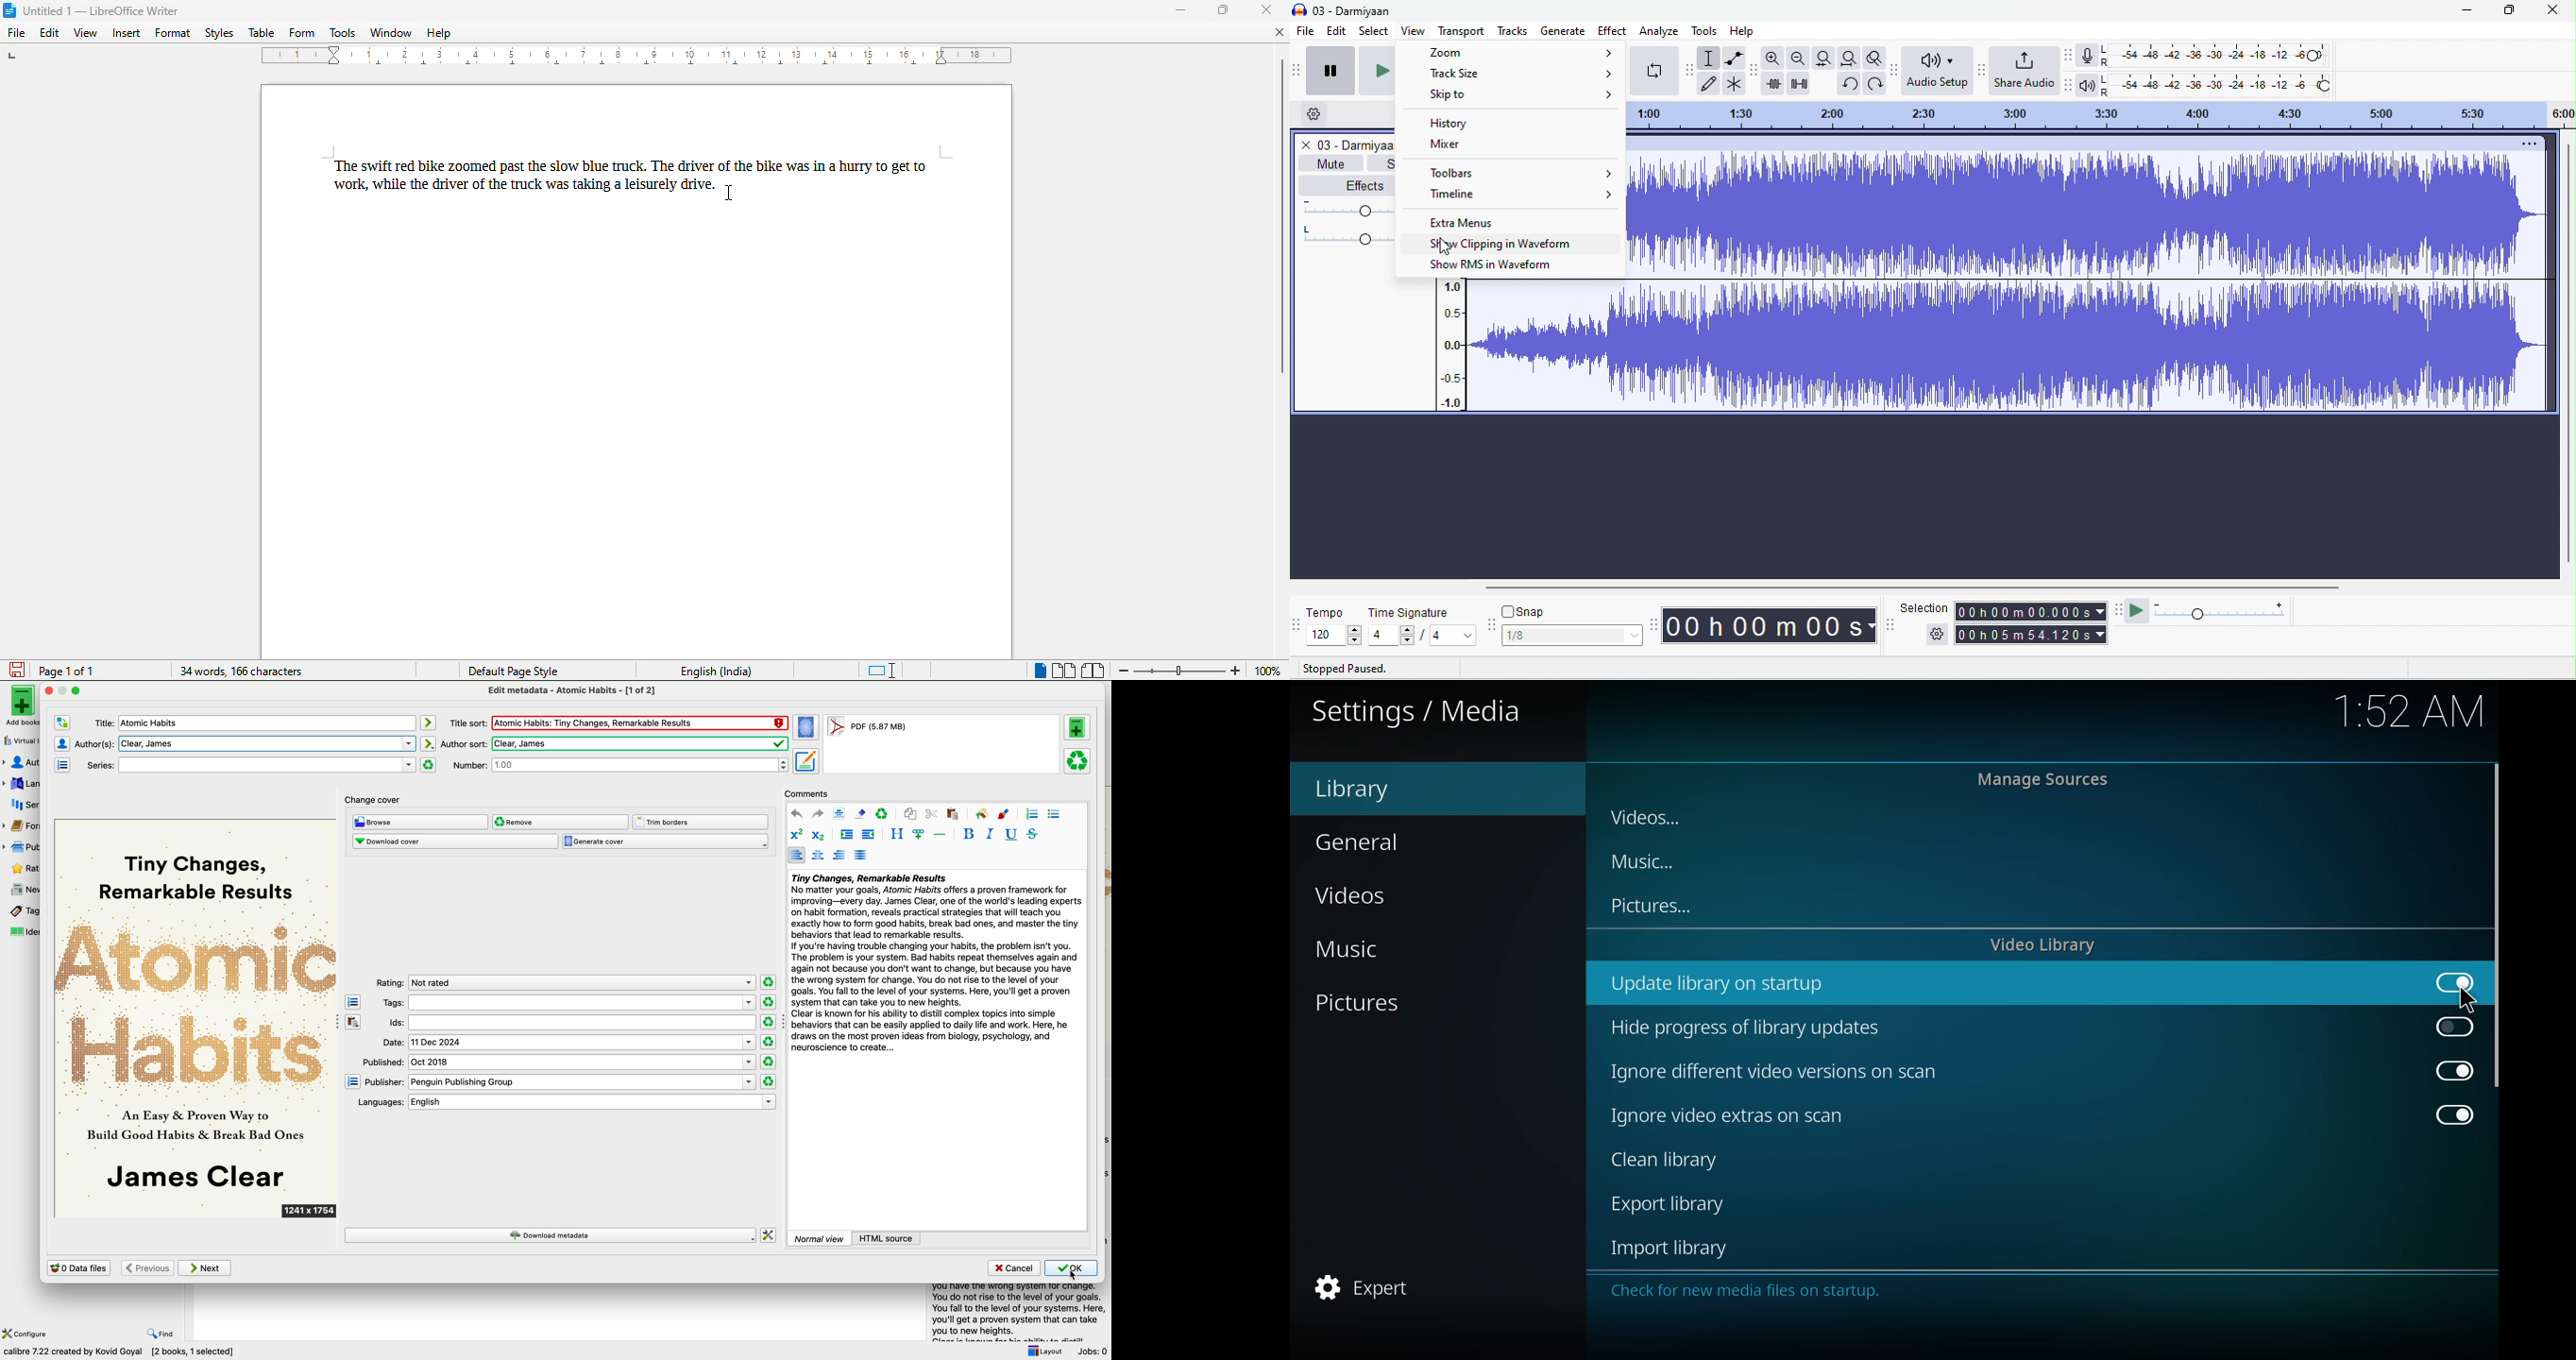 The image size is (2576, 1372). I want to click on edit, so click(1334, 32).